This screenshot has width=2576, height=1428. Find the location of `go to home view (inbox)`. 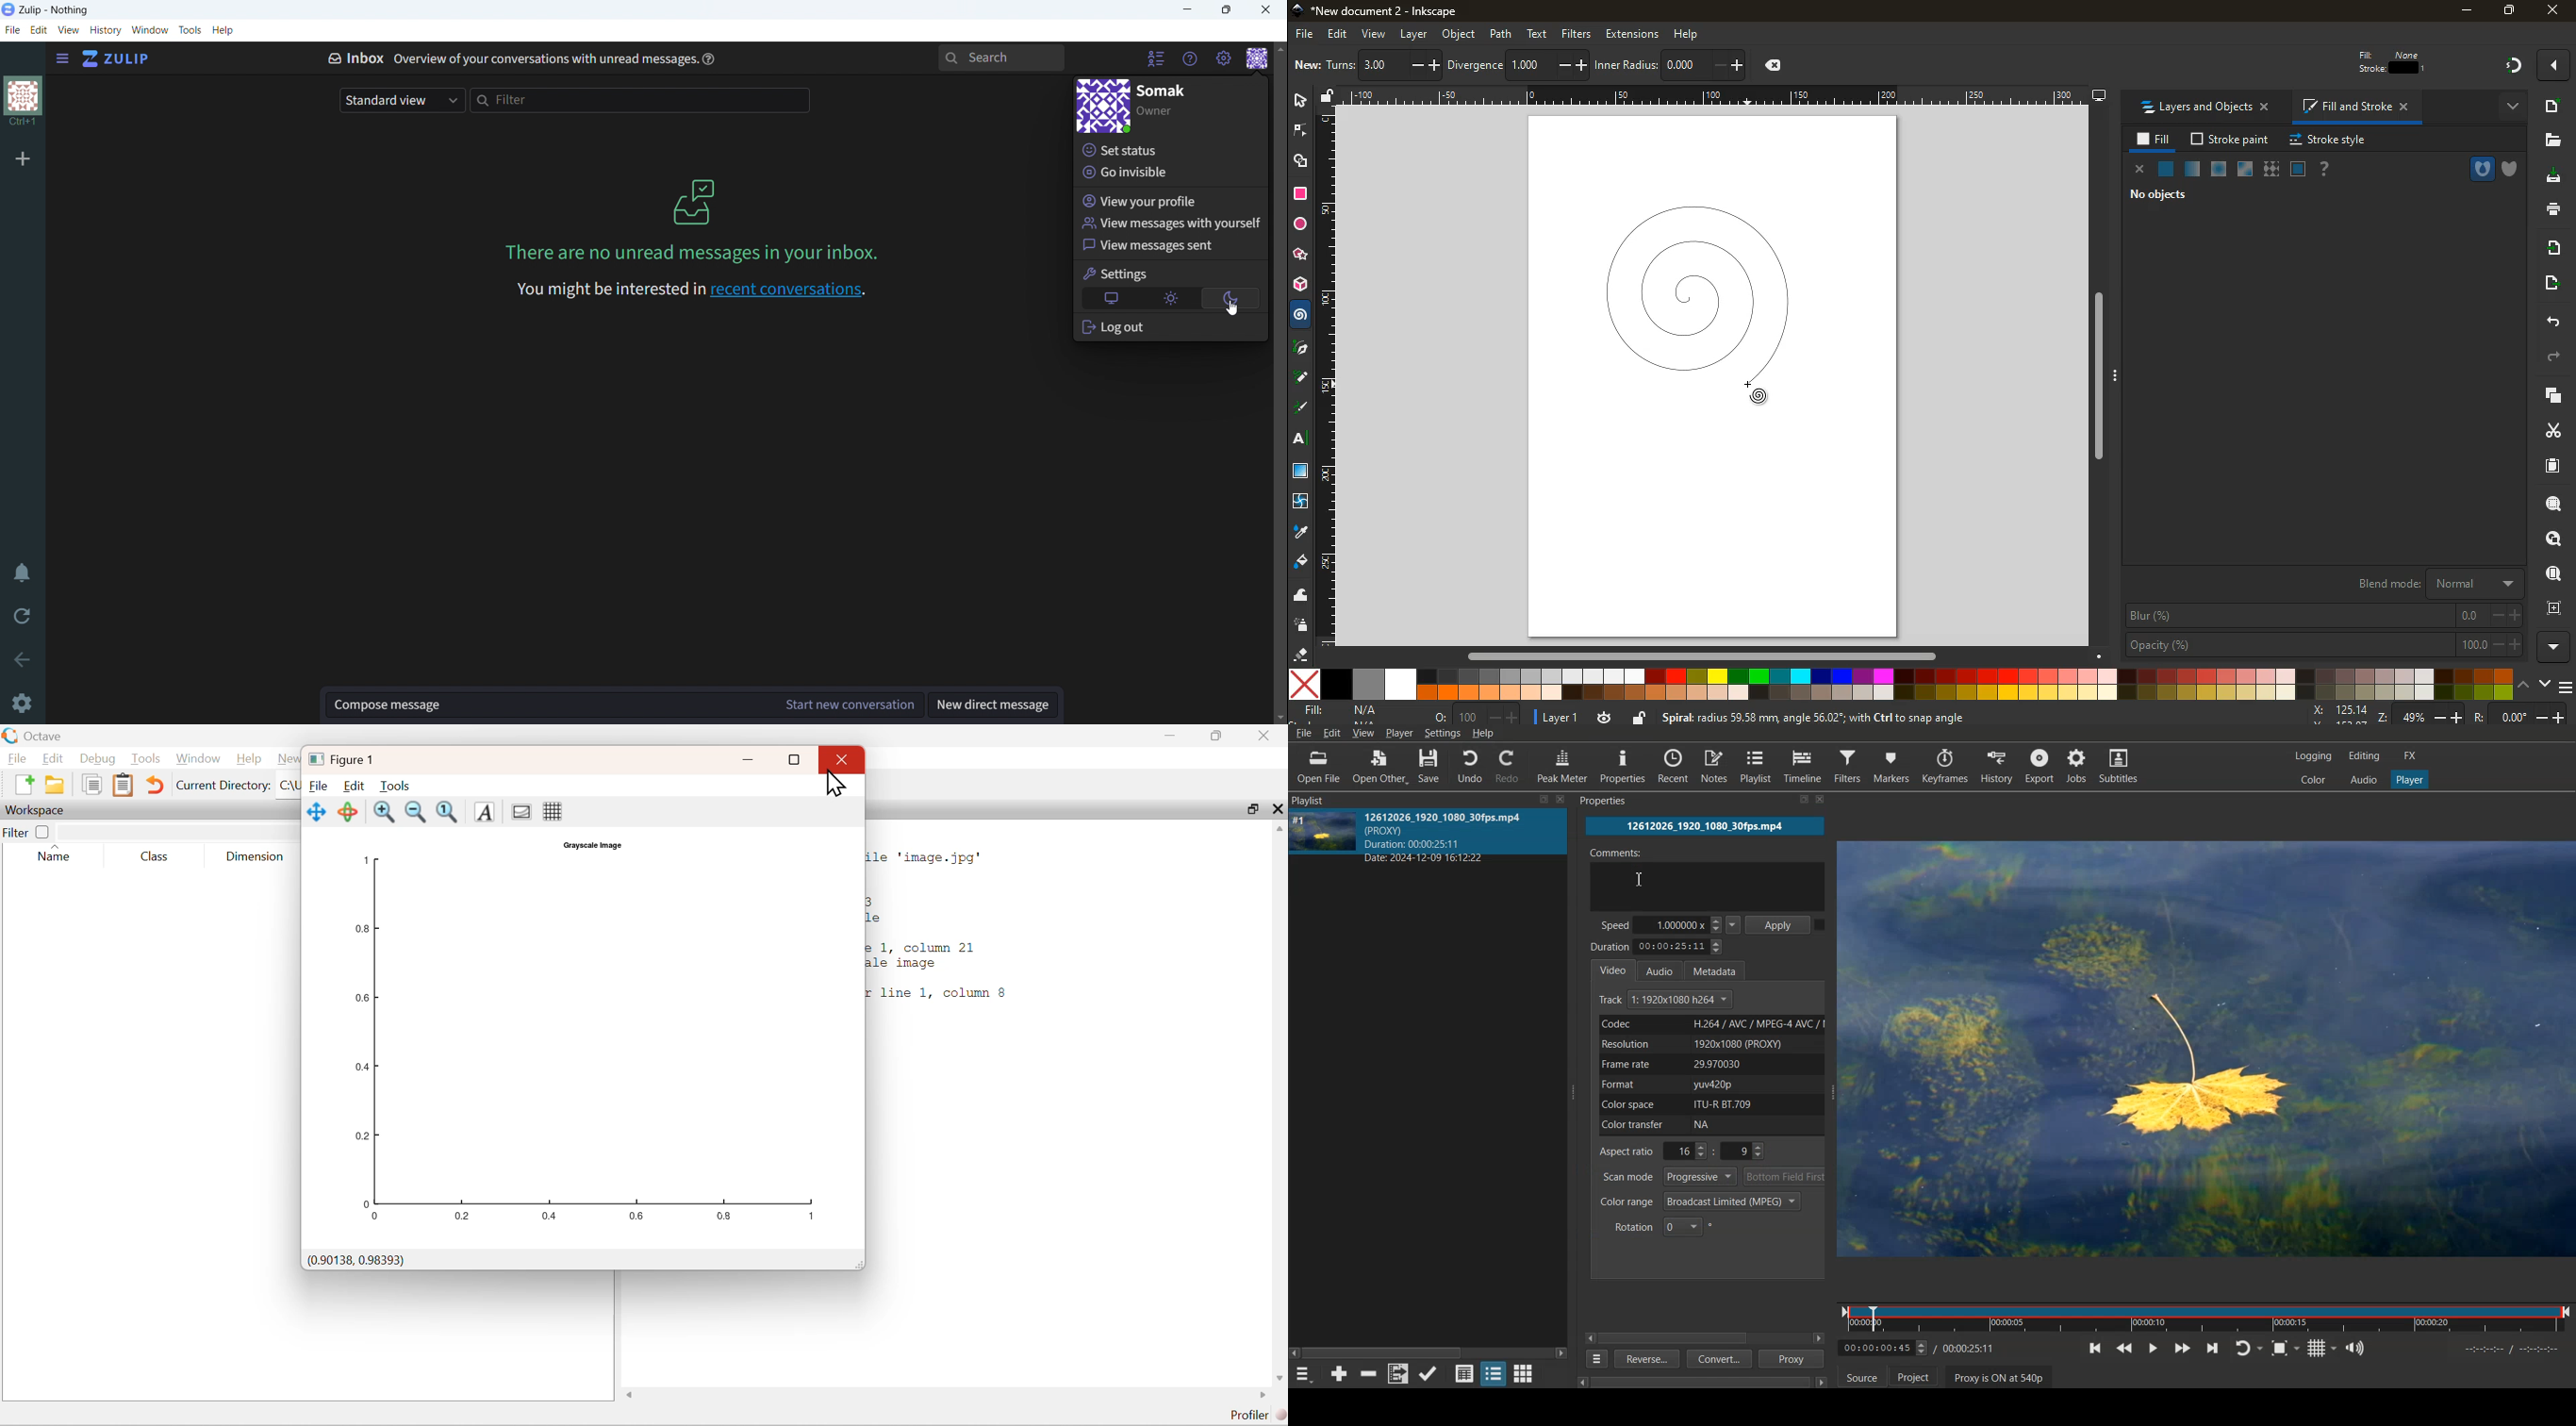

go to home view (inbox) is located at coordinates (115, 58).